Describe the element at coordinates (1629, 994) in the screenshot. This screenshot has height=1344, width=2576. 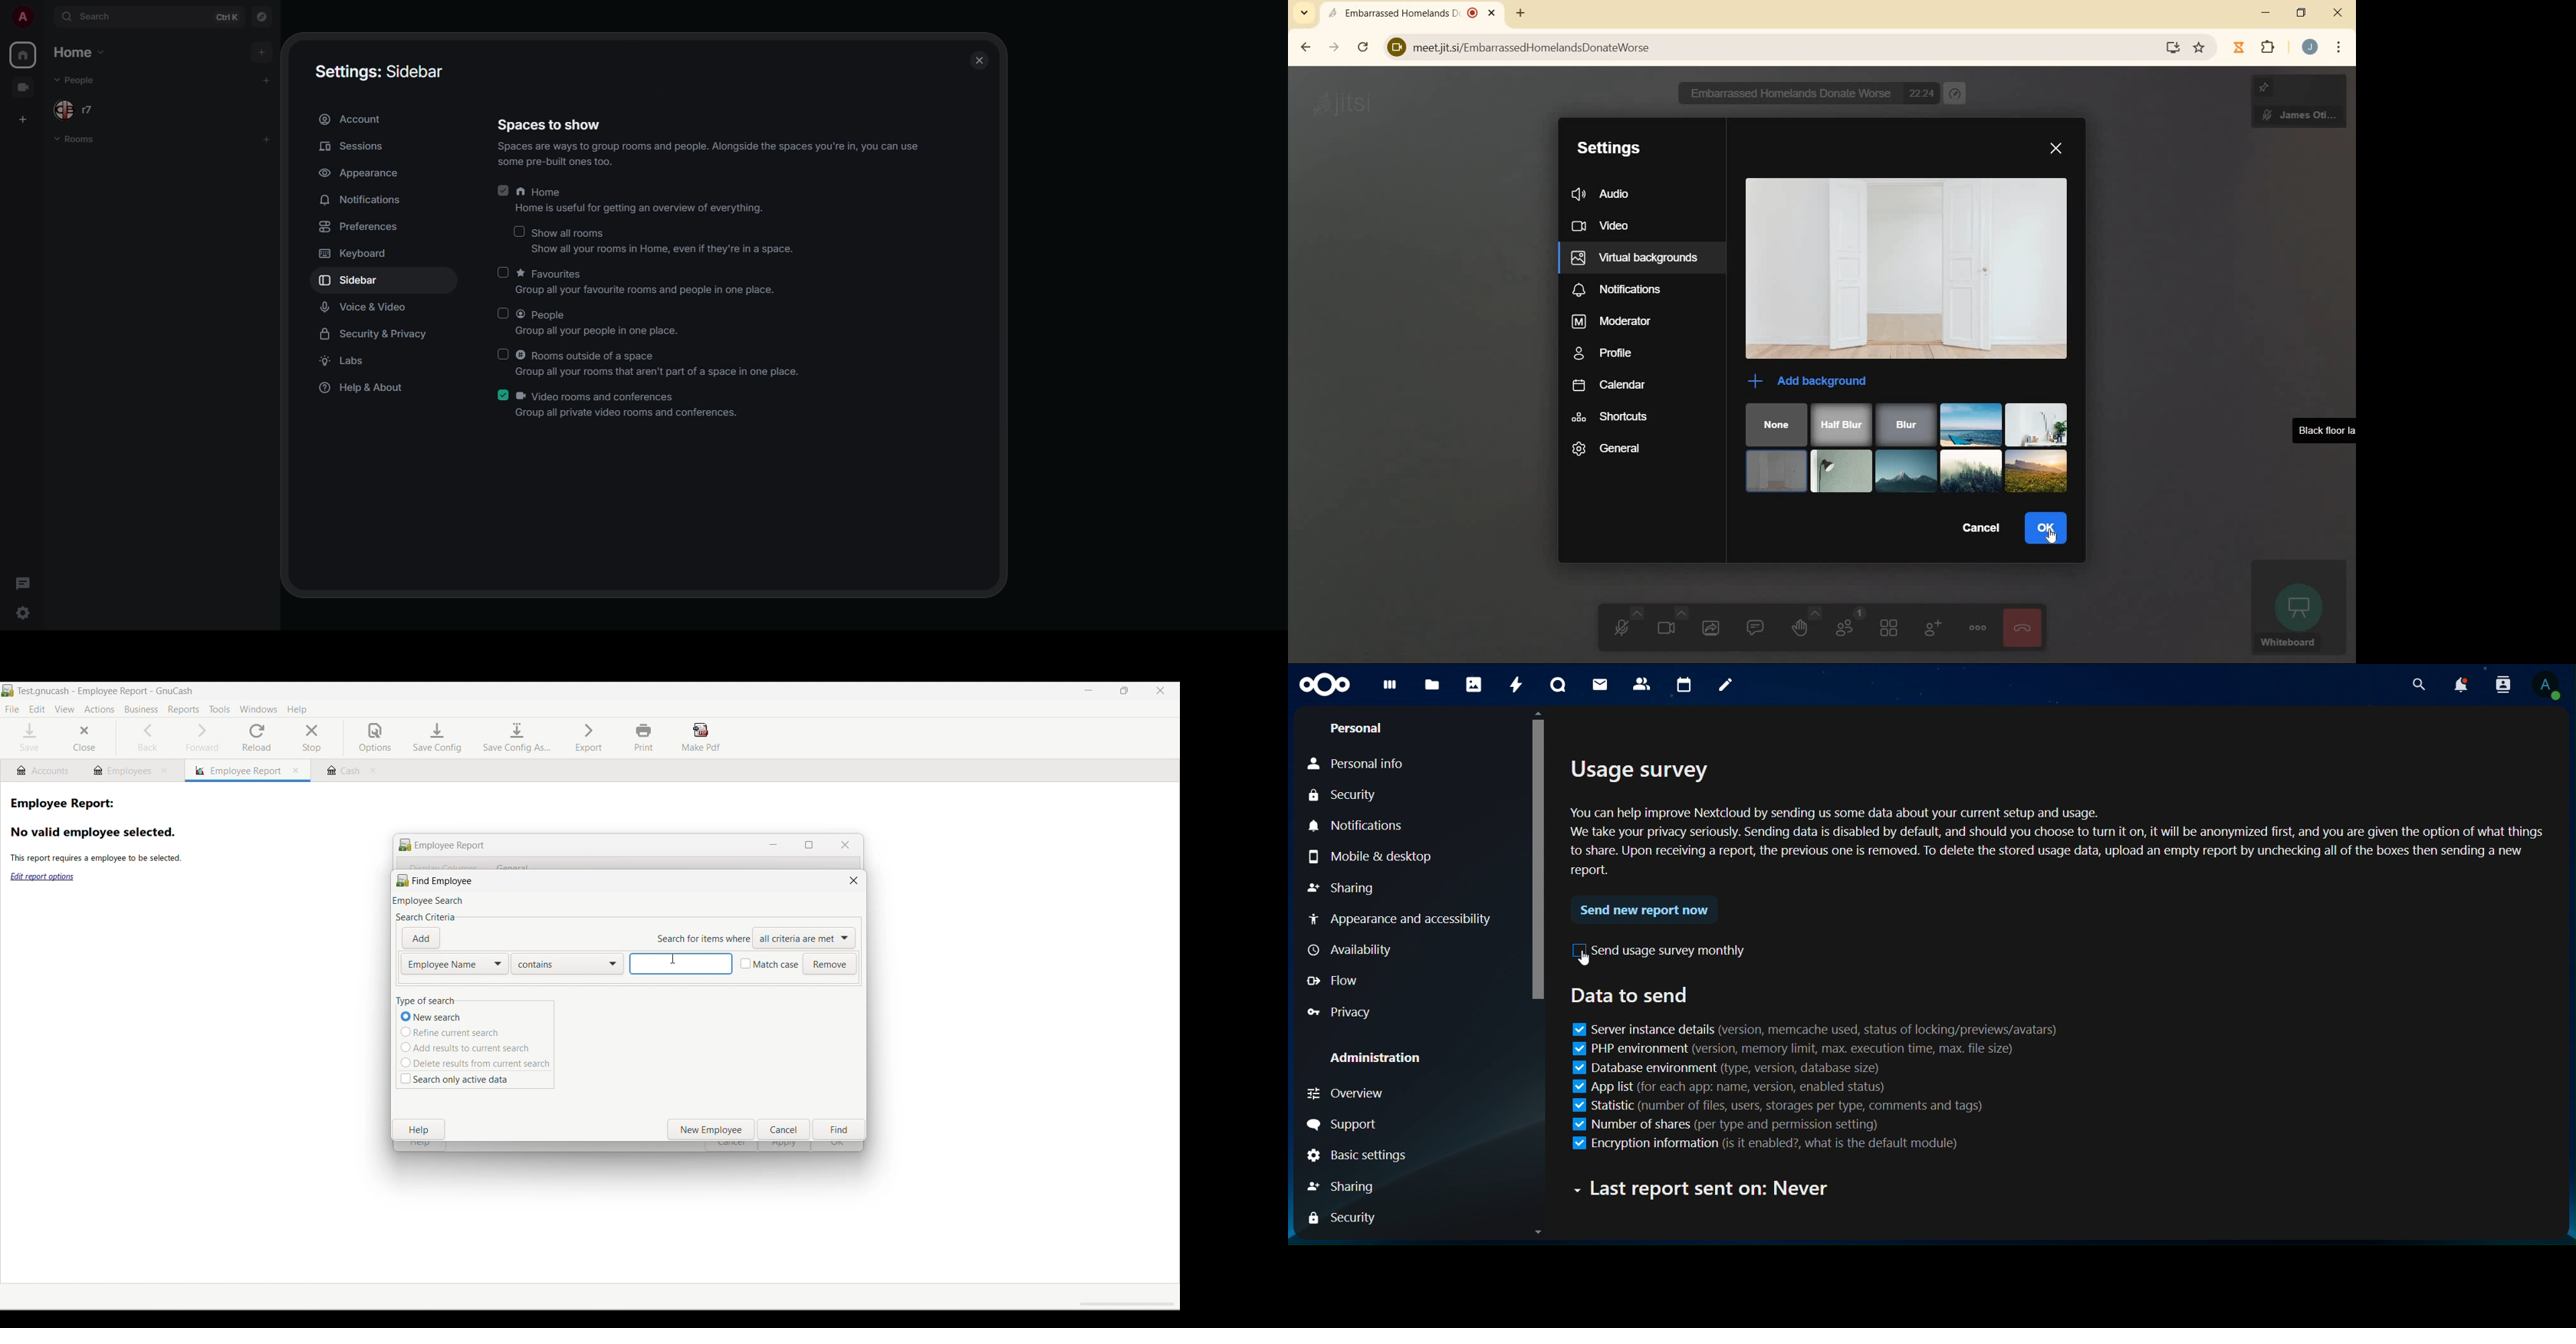
I see `data to send` at that location.